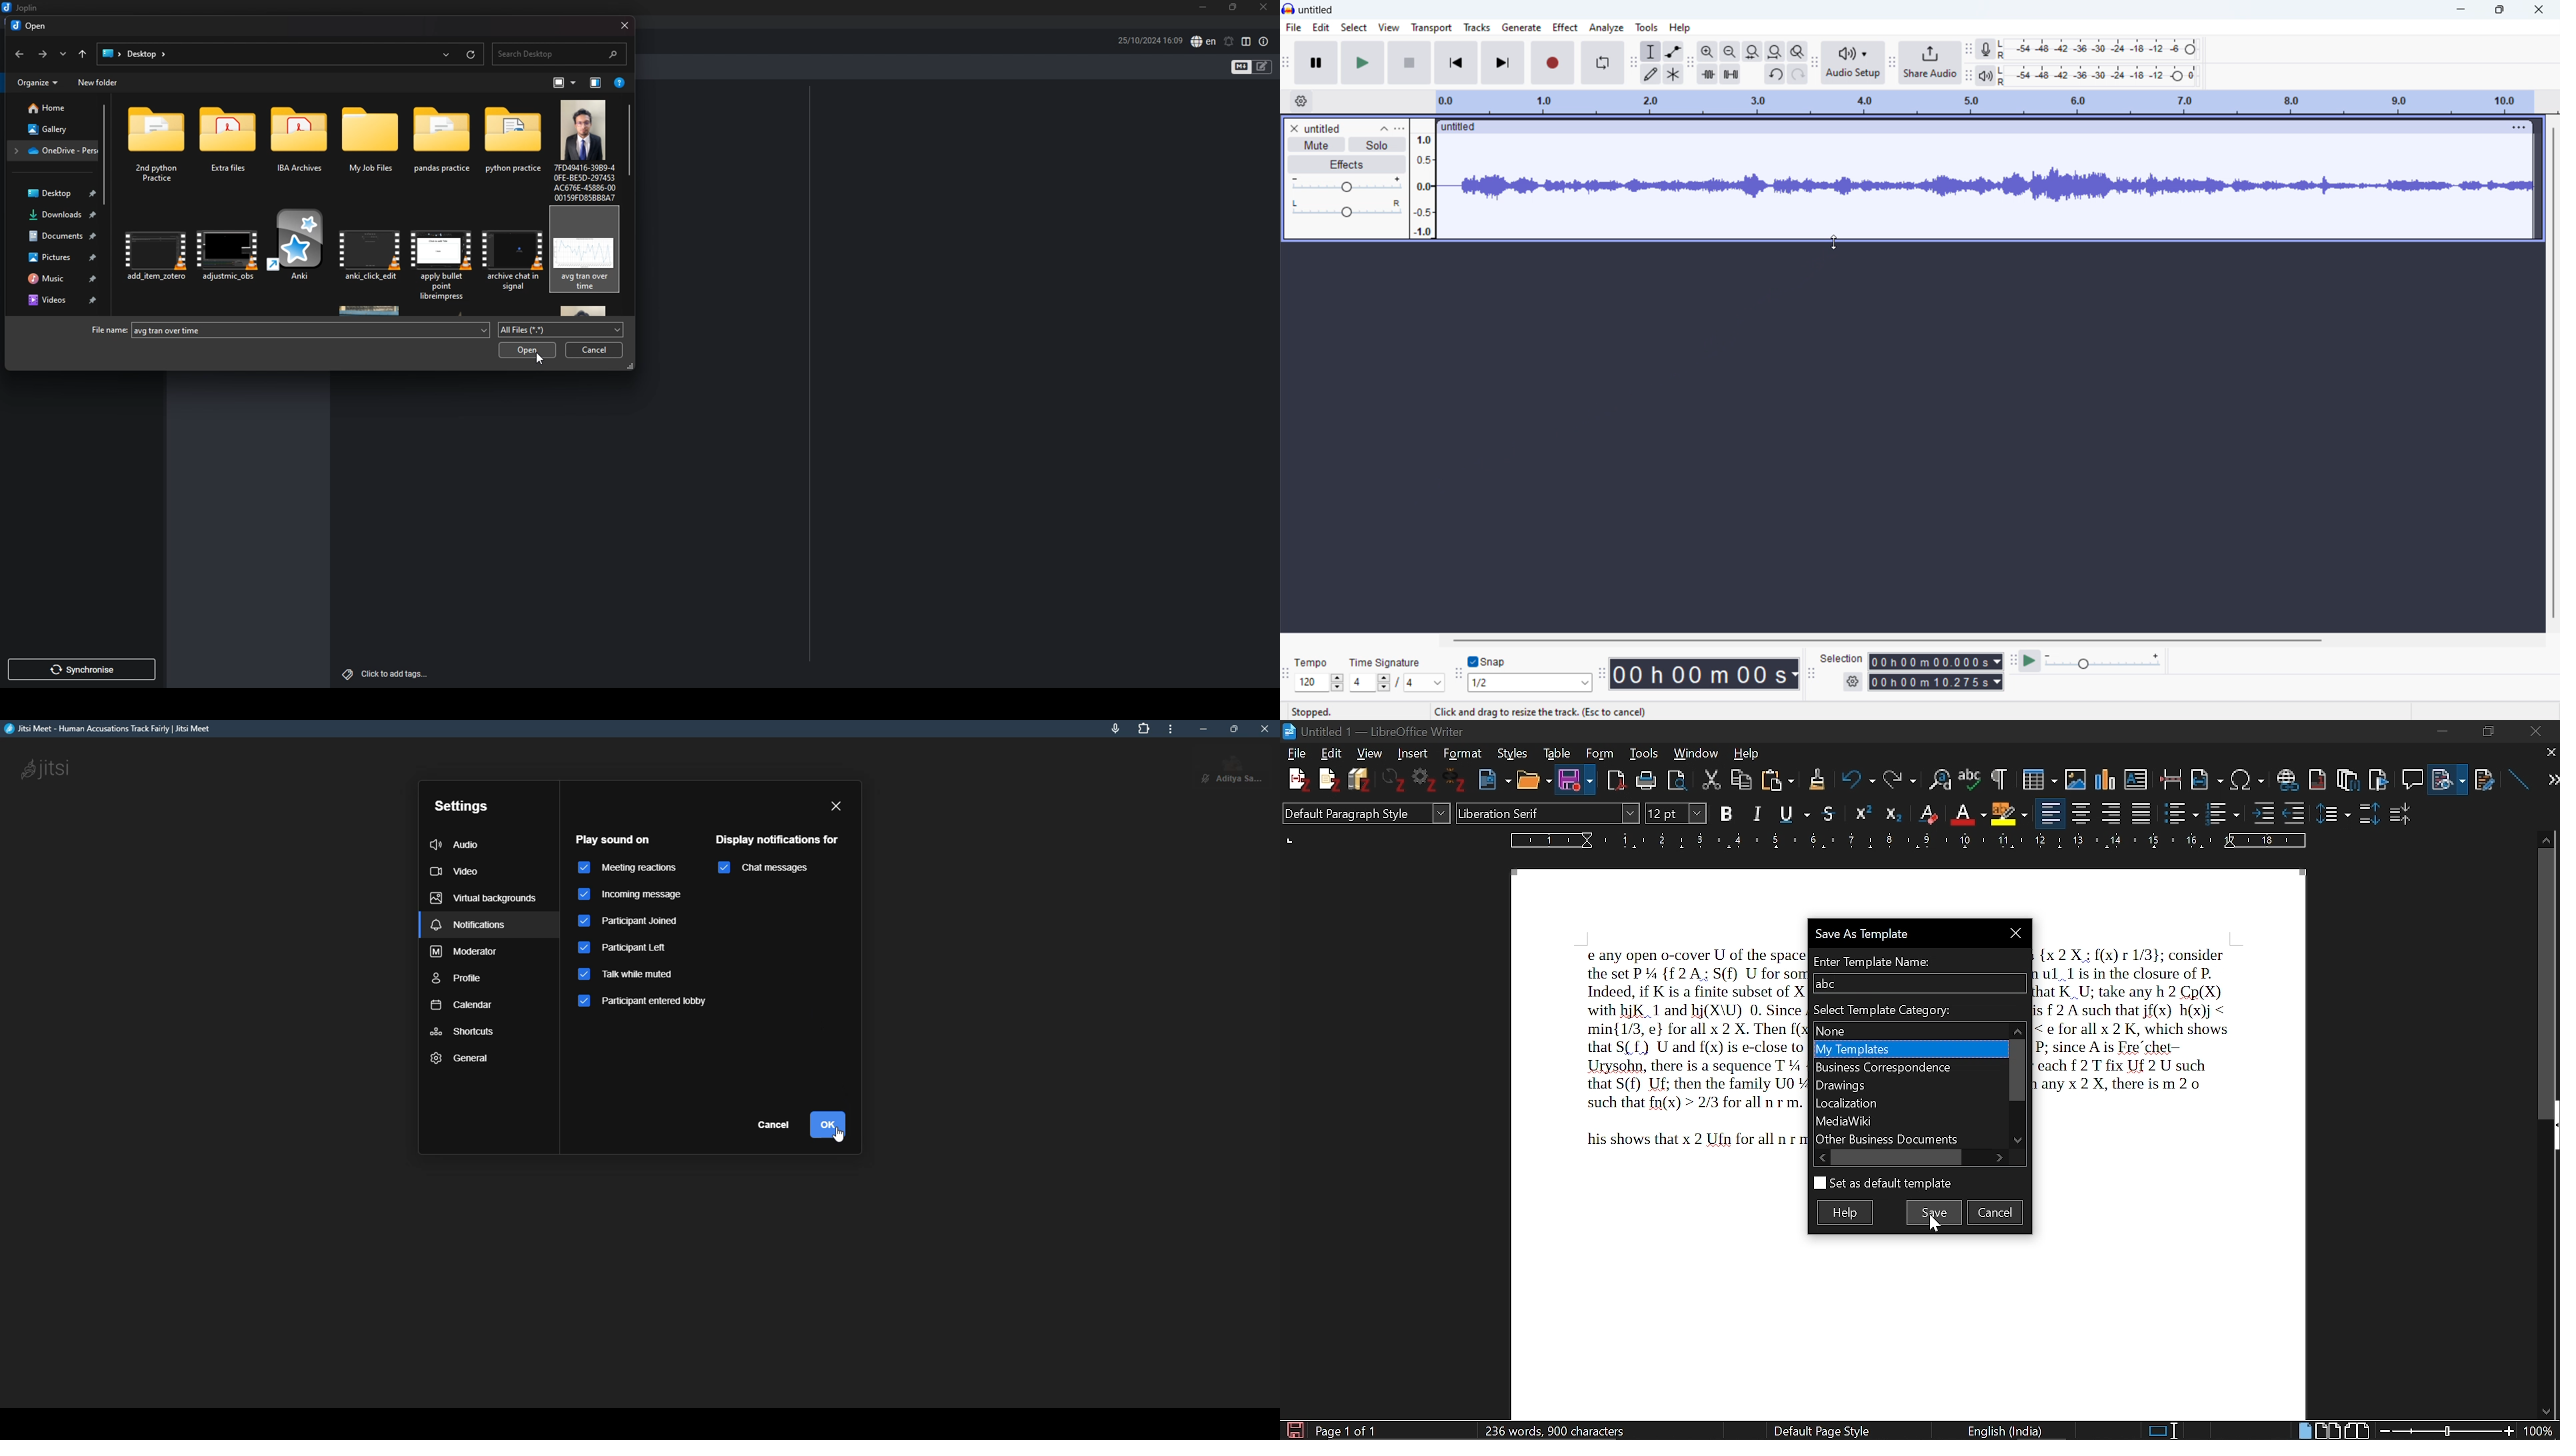  What do you see at coordinates (2347, 776) in the screenshot?
I see `Insert footnote` at bounding box center [2347, 776].